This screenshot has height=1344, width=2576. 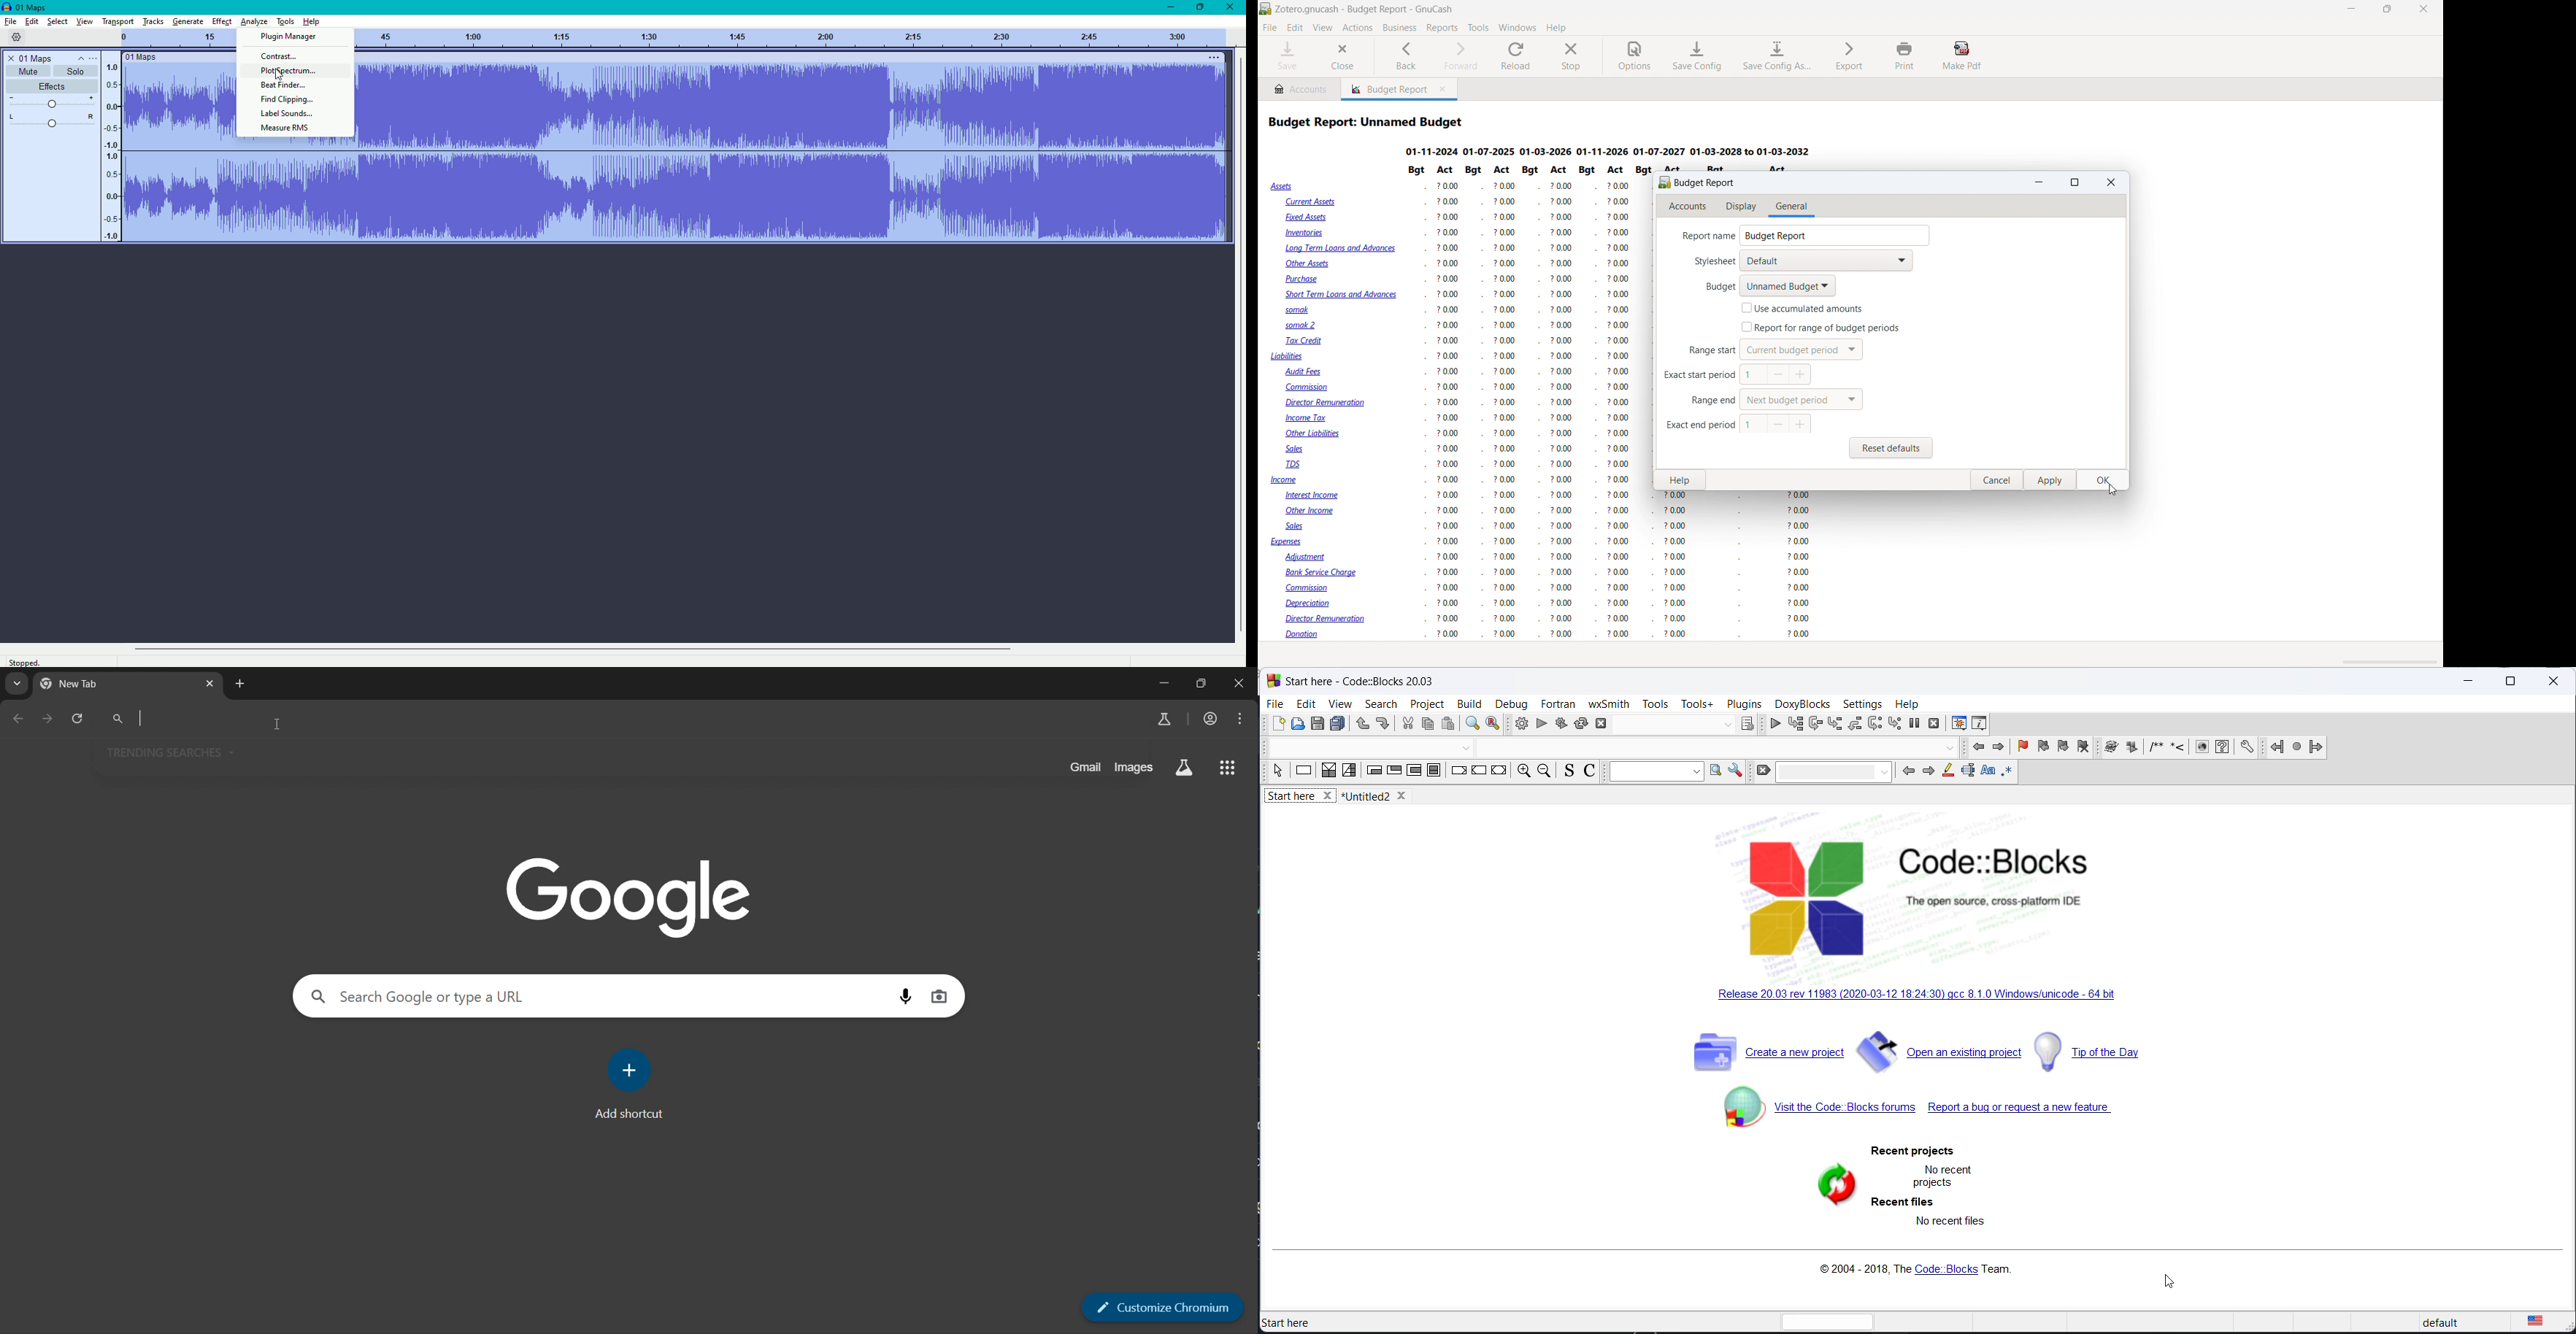 I want to click on somak, so click(x=1295, y=309).